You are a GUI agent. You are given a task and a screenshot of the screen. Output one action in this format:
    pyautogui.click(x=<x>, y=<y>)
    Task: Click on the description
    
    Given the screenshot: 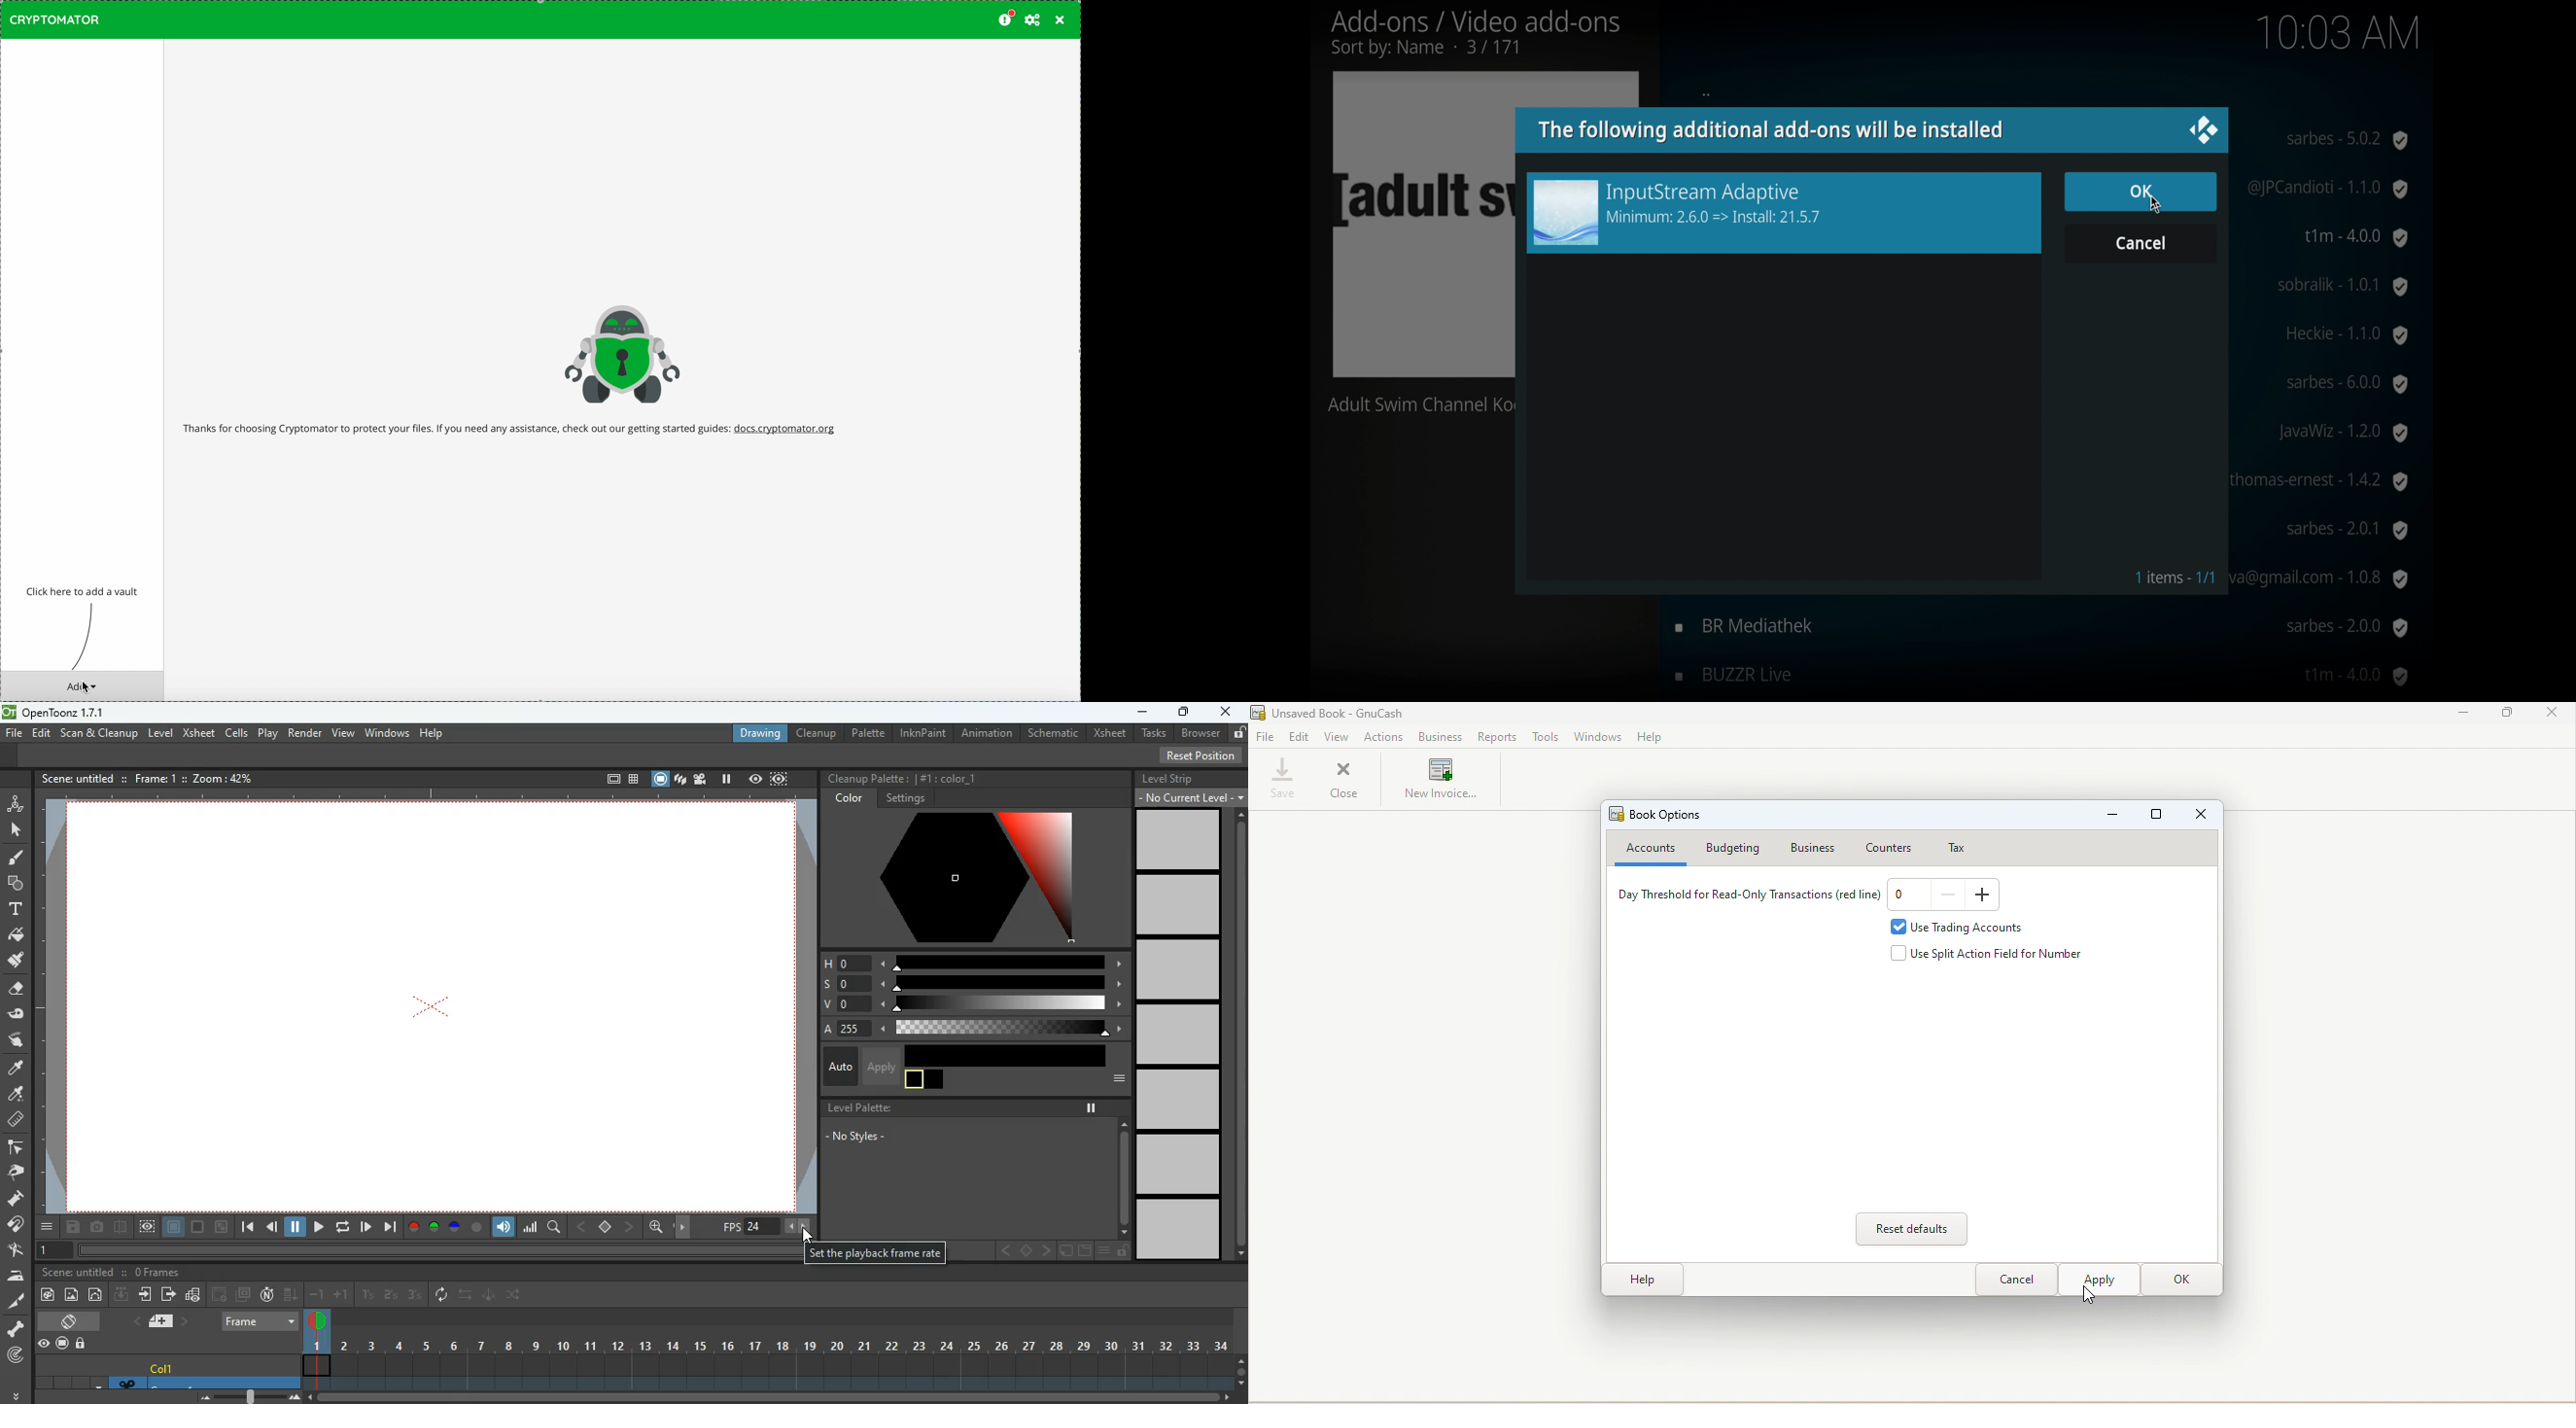 What is the action you would take?
    pyautogui.click(x=877, y=1252)
    